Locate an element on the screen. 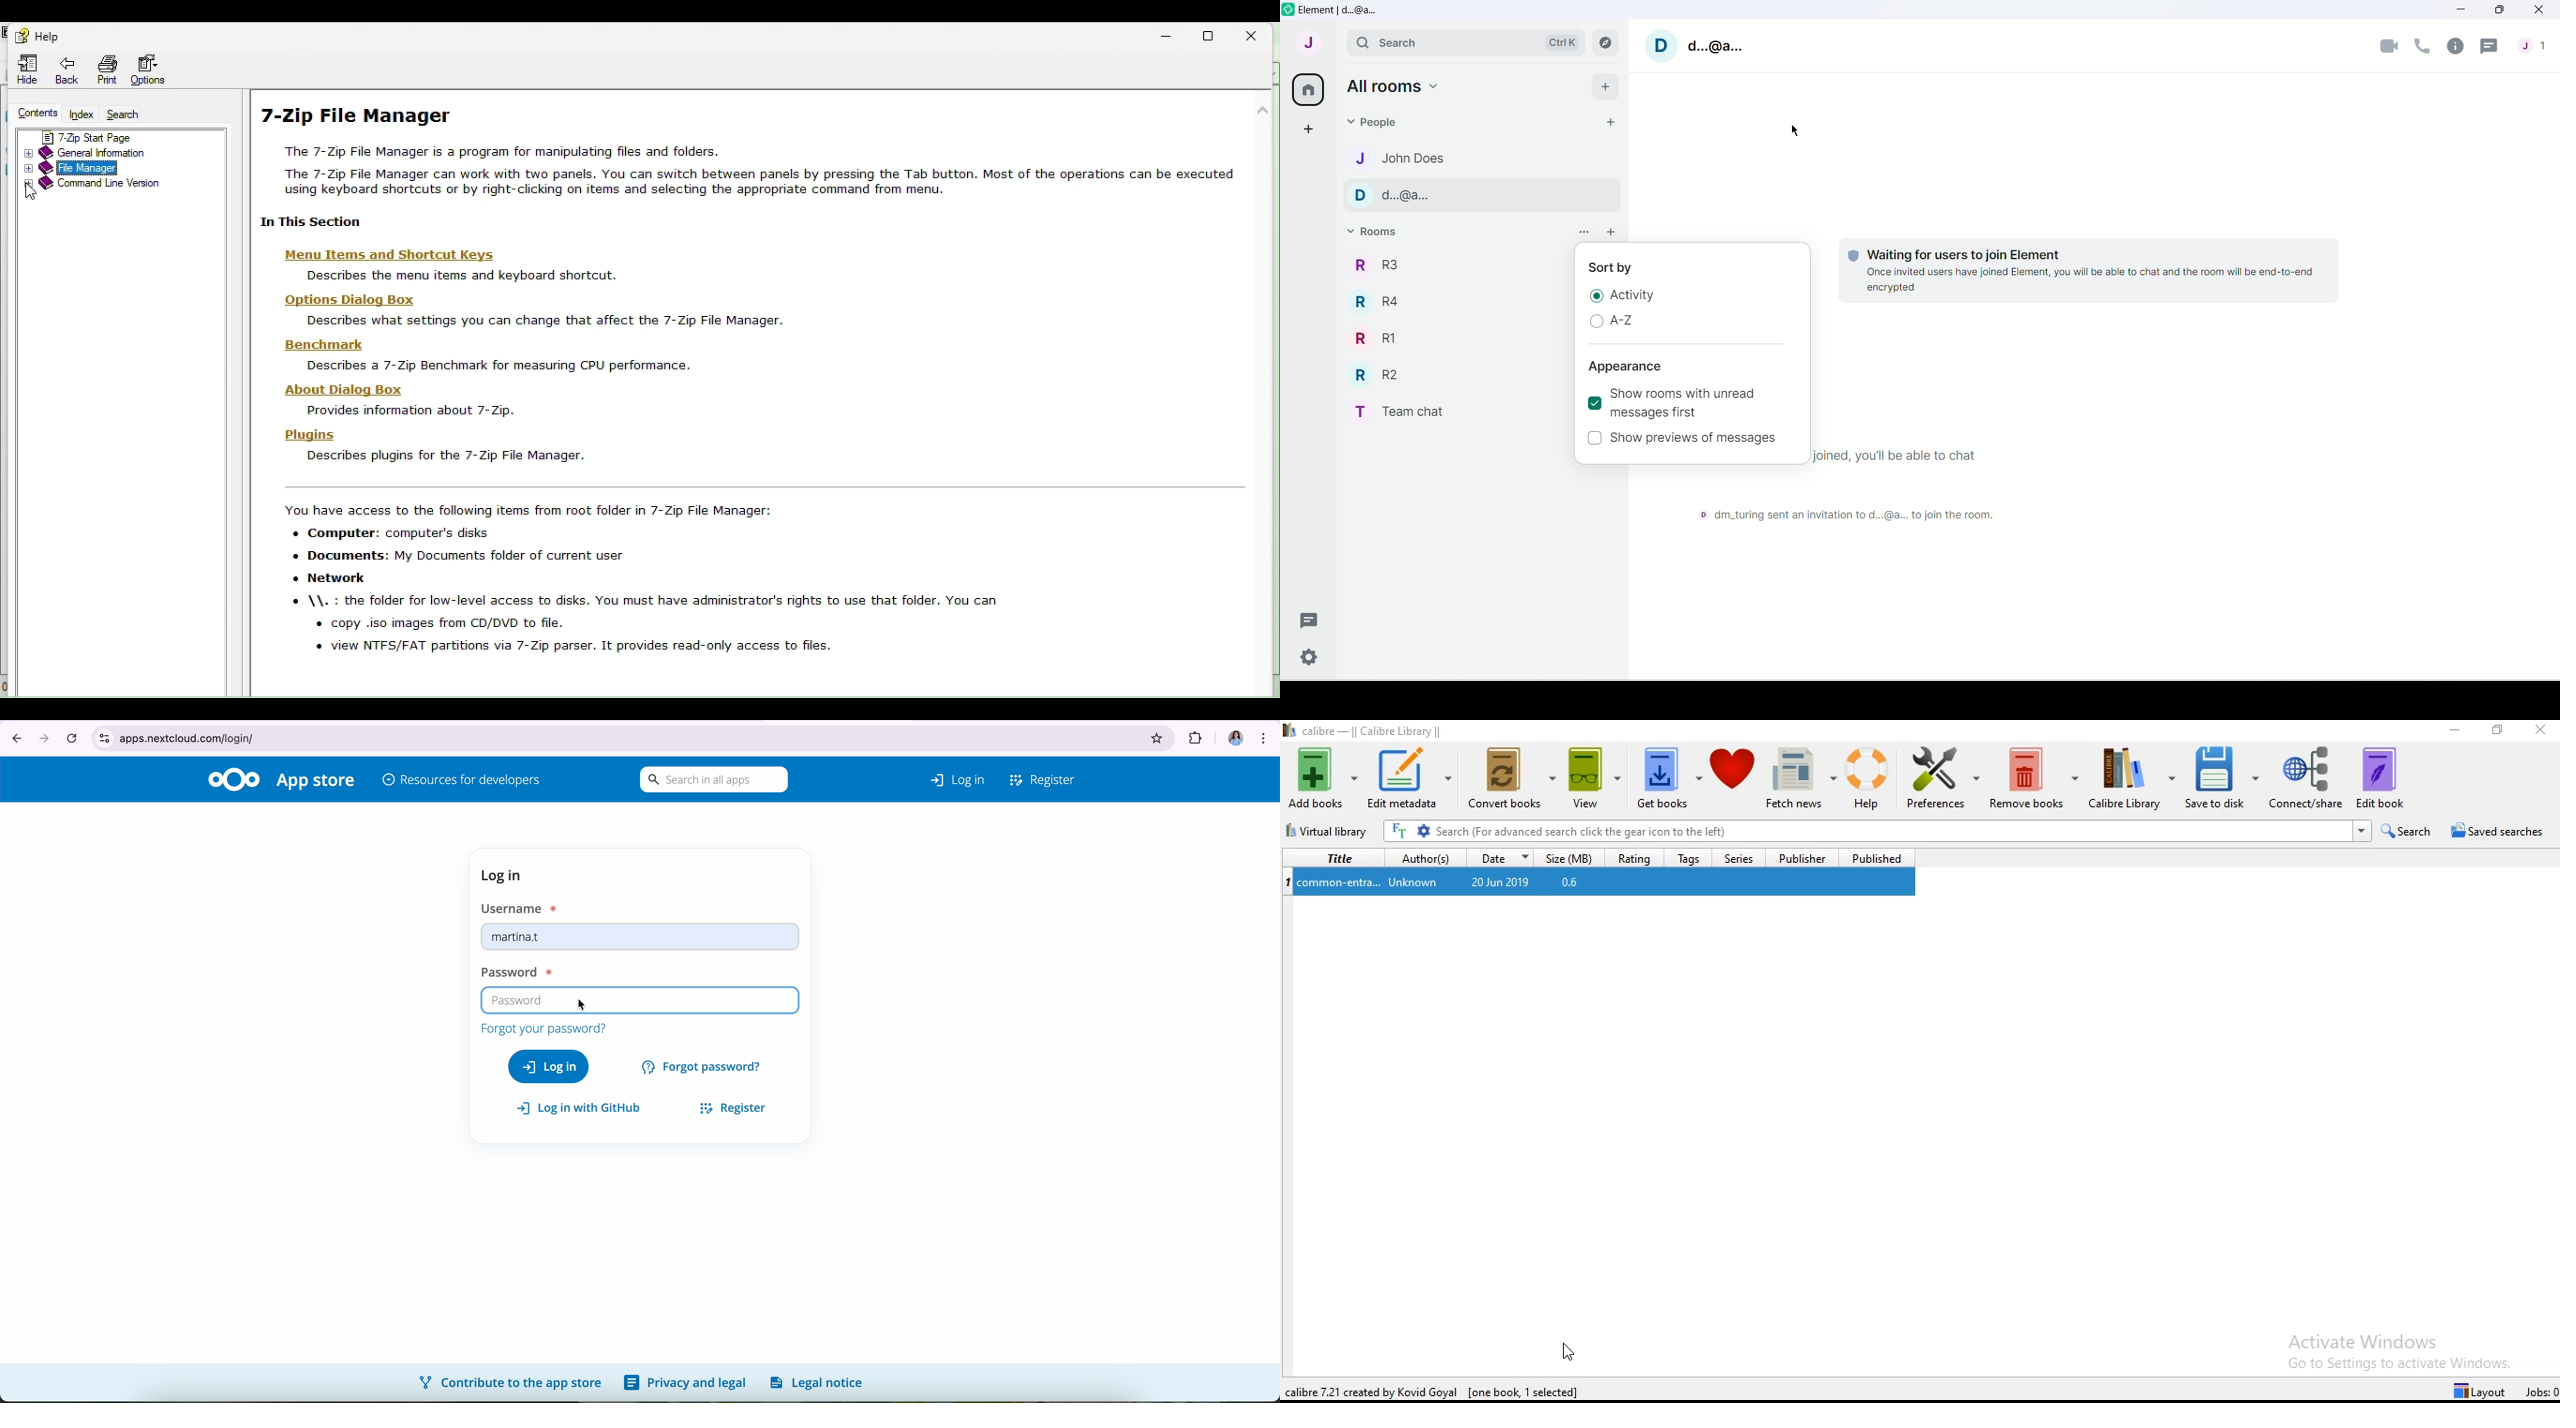 This screenshot has width=2576, height=1428. Date is located at coordinates (1506, 857).